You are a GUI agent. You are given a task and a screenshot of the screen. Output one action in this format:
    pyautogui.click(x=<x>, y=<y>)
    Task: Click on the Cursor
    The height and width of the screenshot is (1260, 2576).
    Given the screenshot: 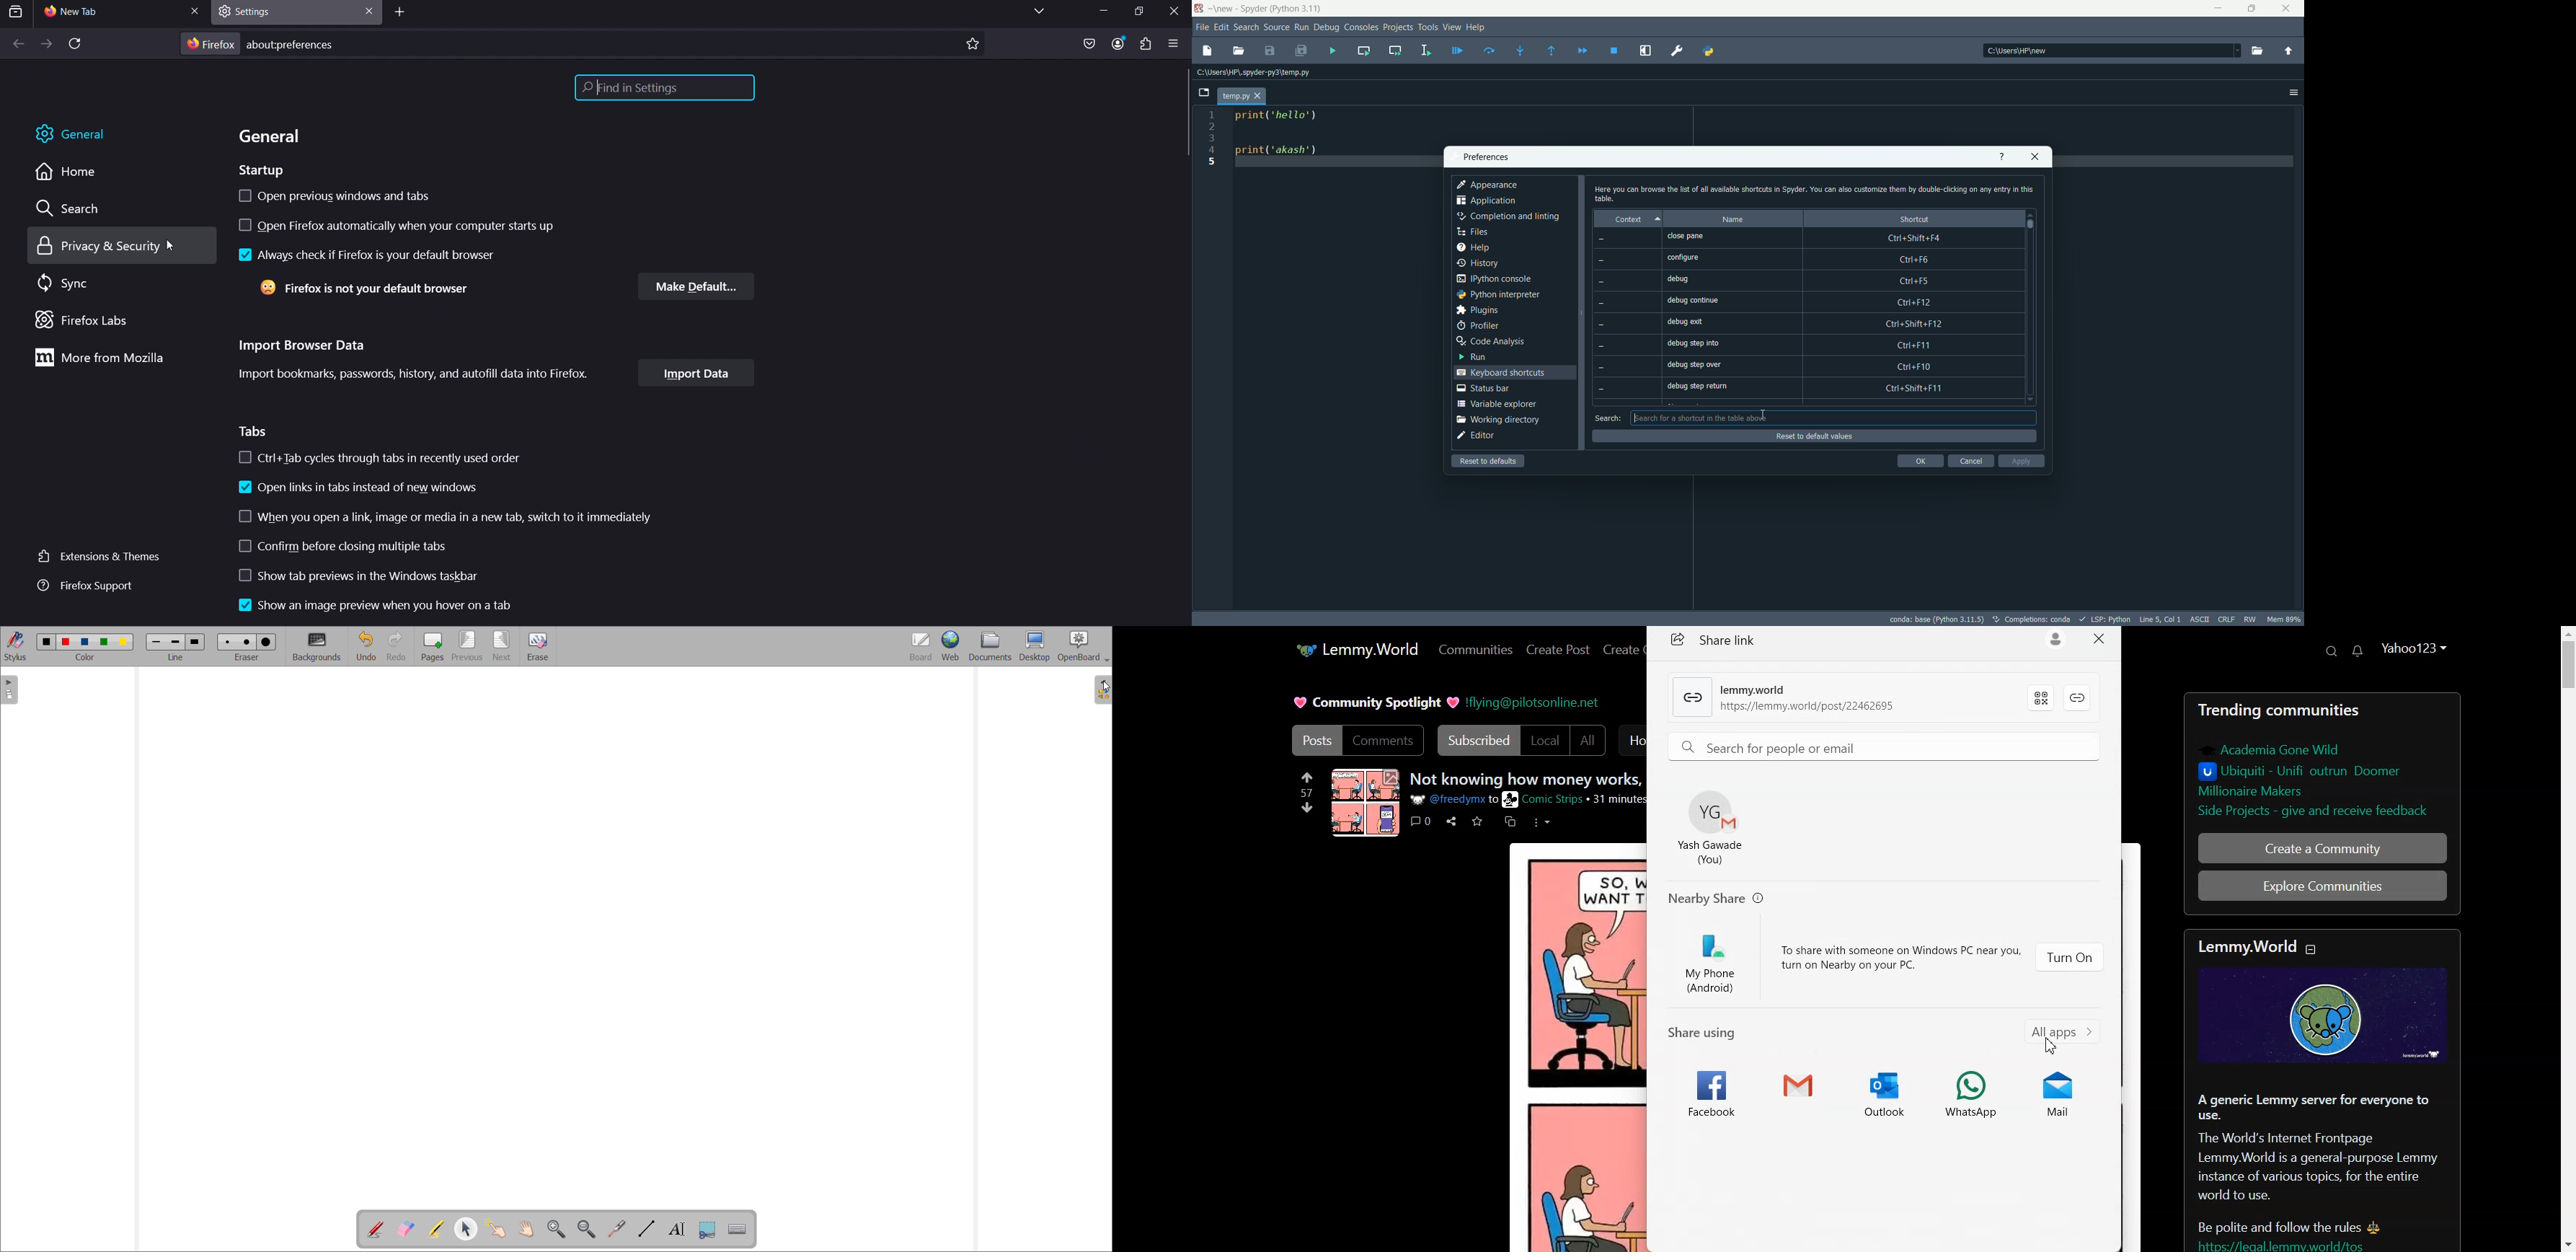 What is the action you would take?
    pyautogui.click(x=2051, y=1044)
    